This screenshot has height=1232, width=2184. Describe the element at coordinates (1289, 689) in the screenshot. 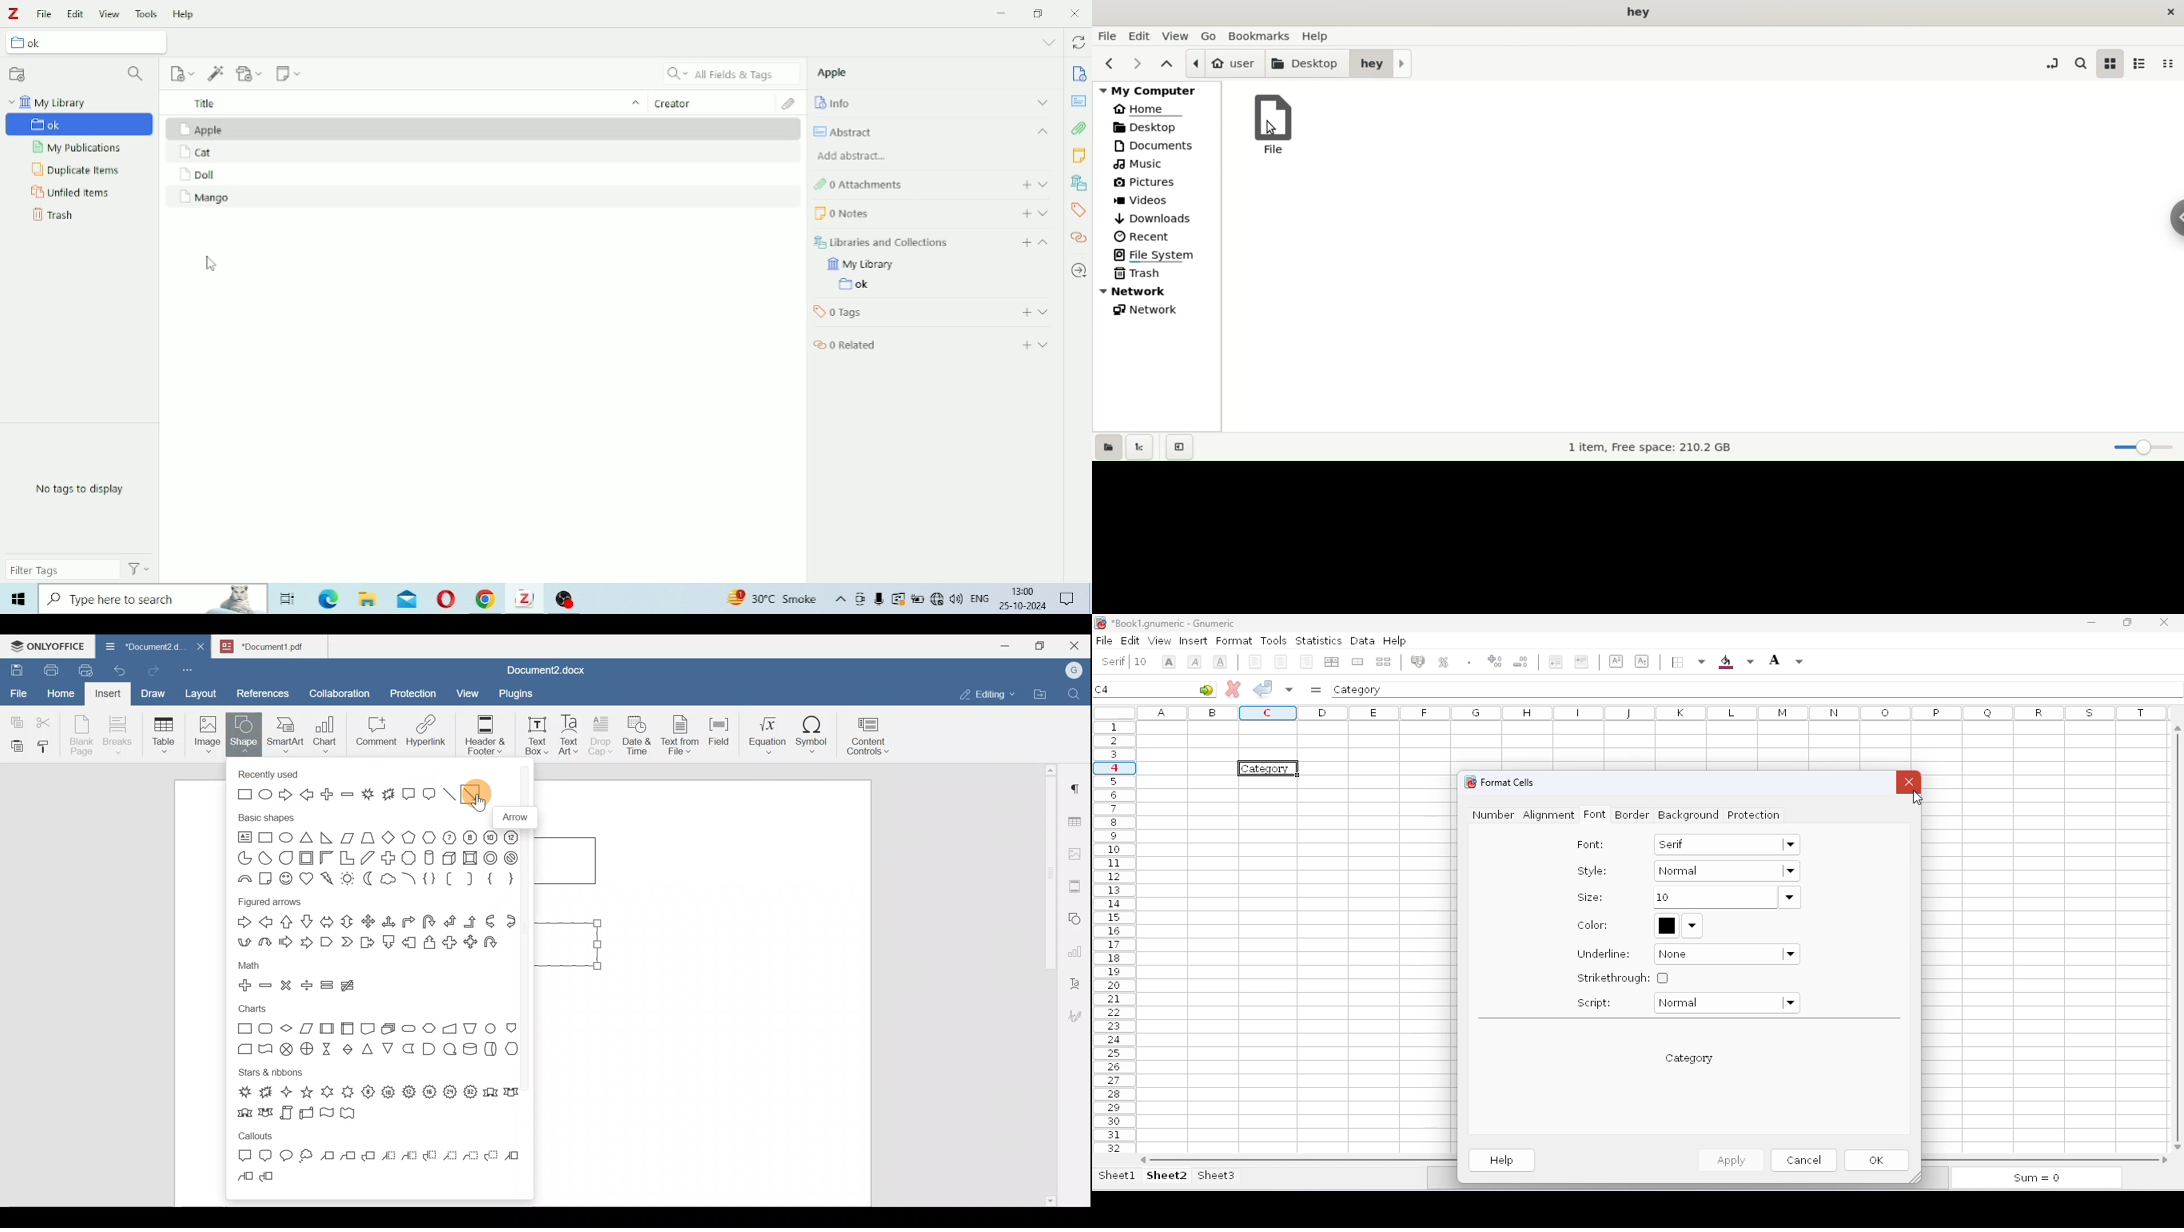

I see `accept changes to multiple cells` at that location.